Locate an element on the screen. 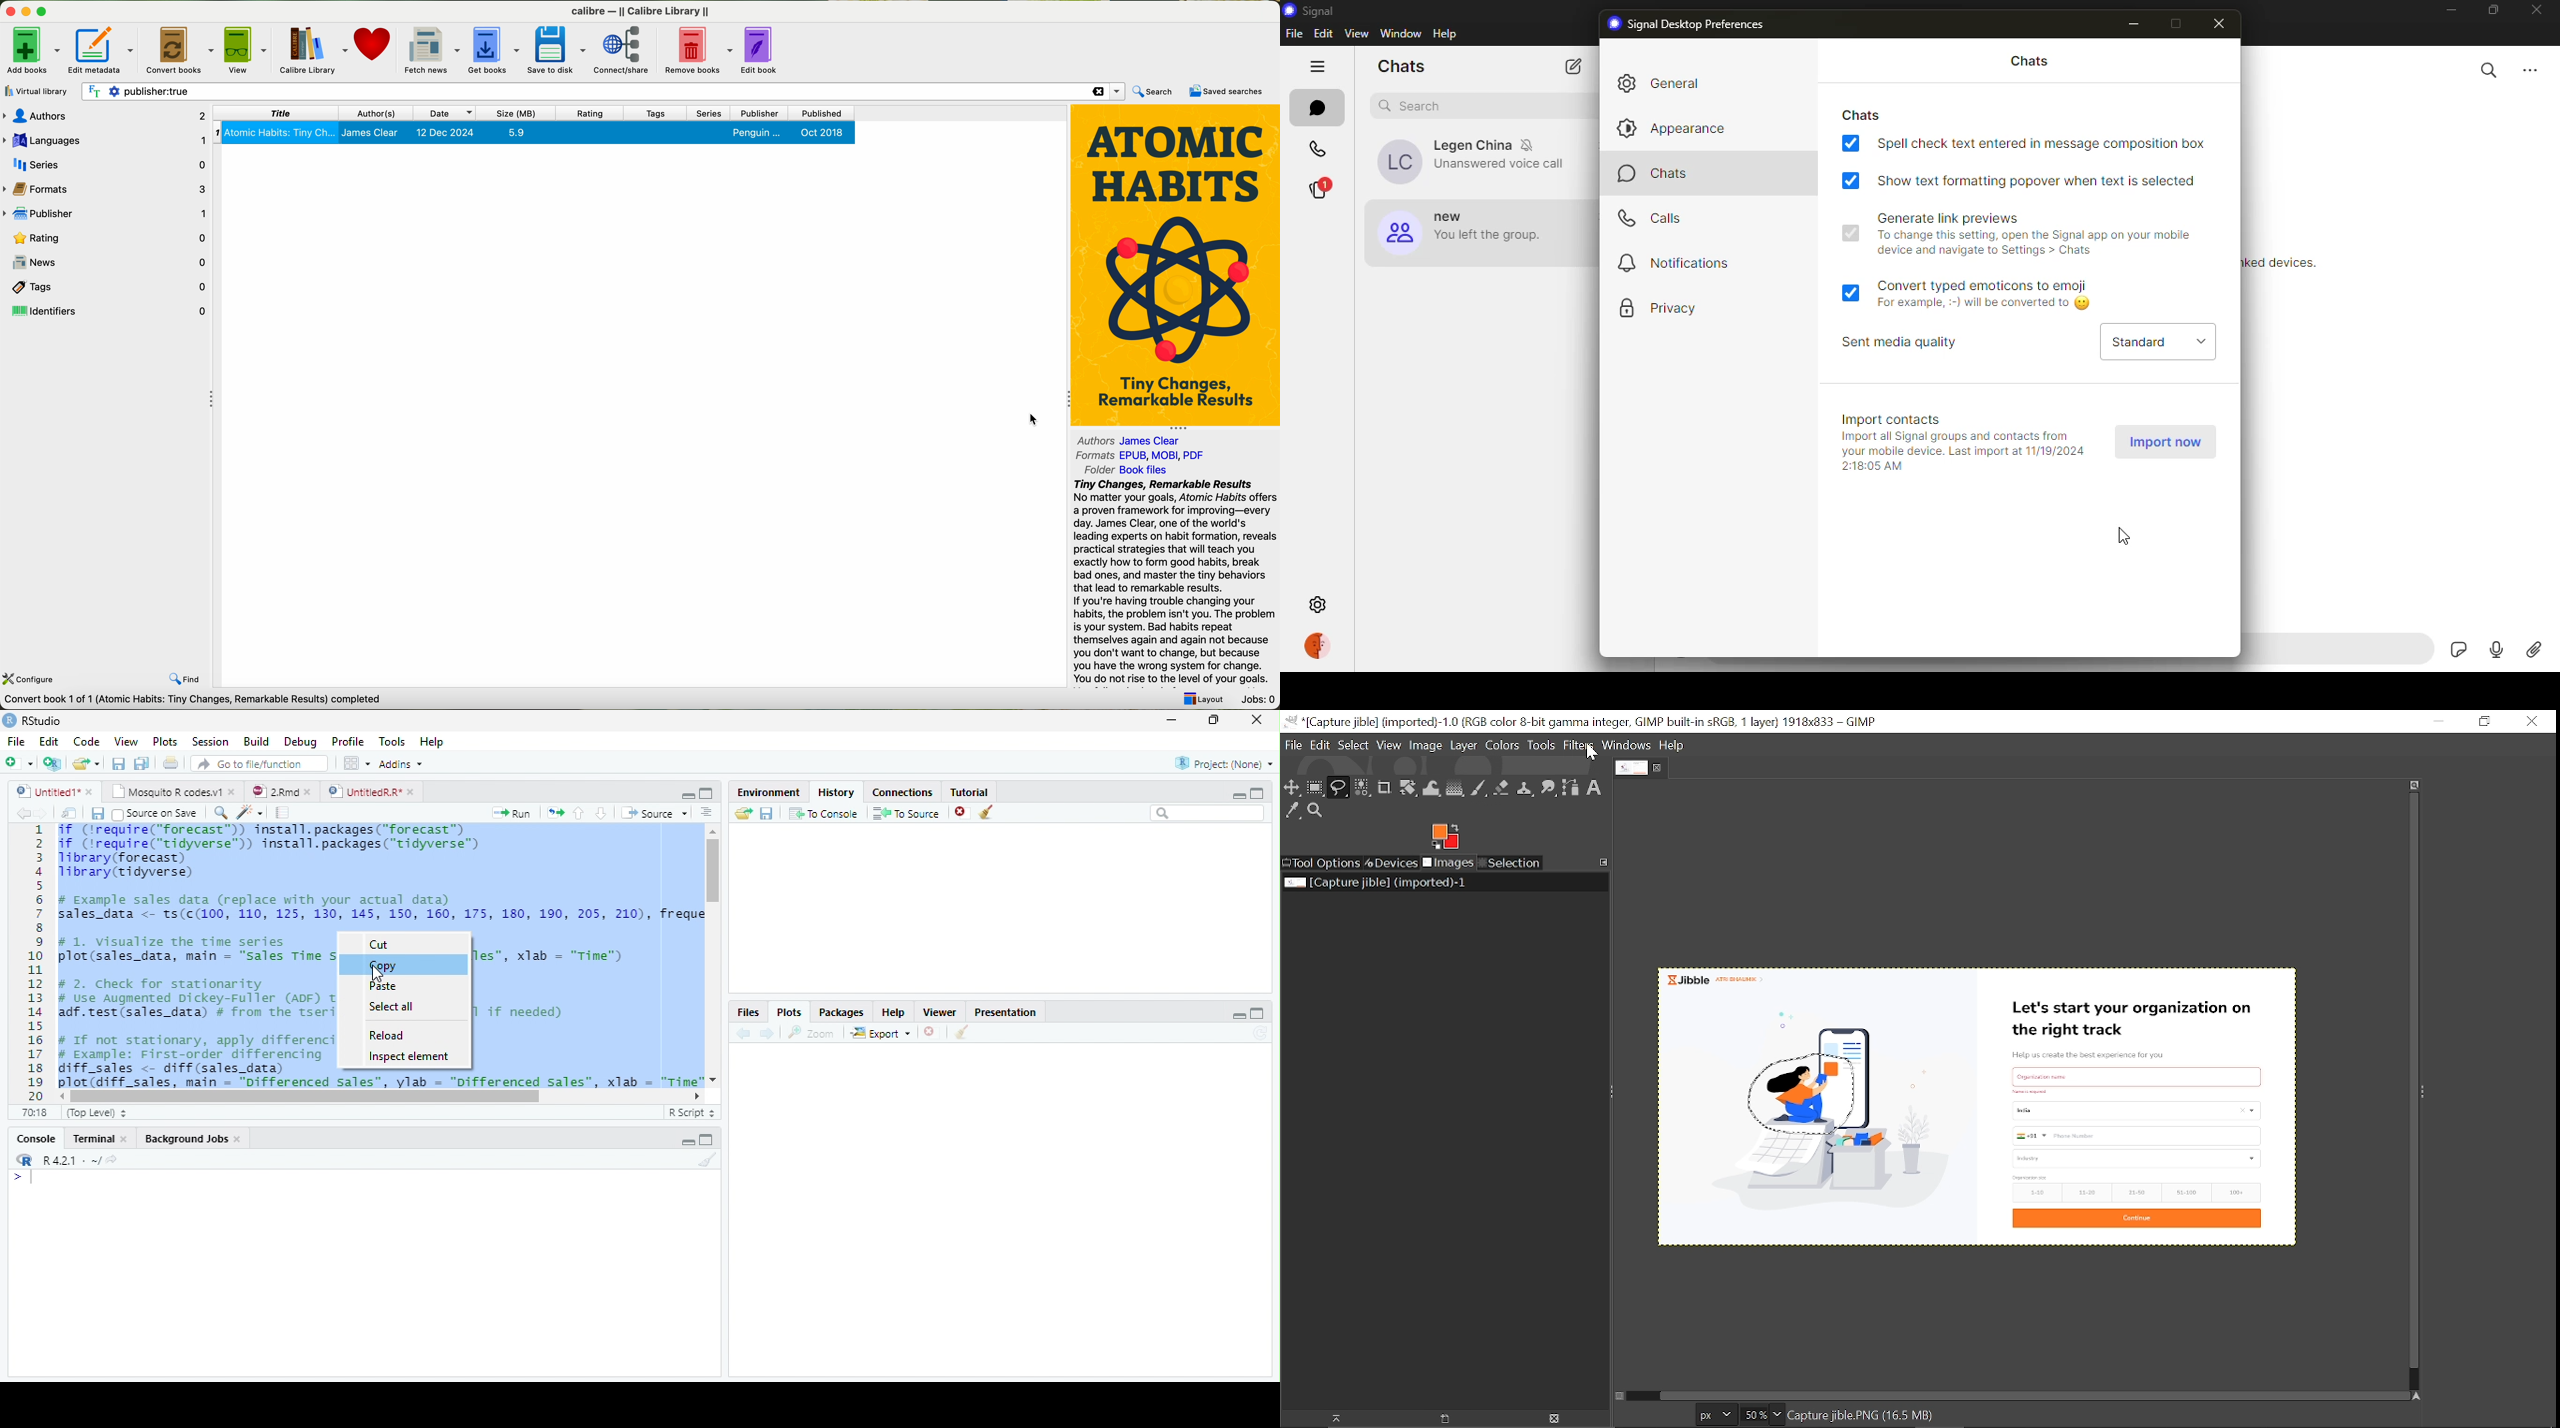 This screenshot has height=1428, width=2576. authors is located at coordinates (1129, 440).